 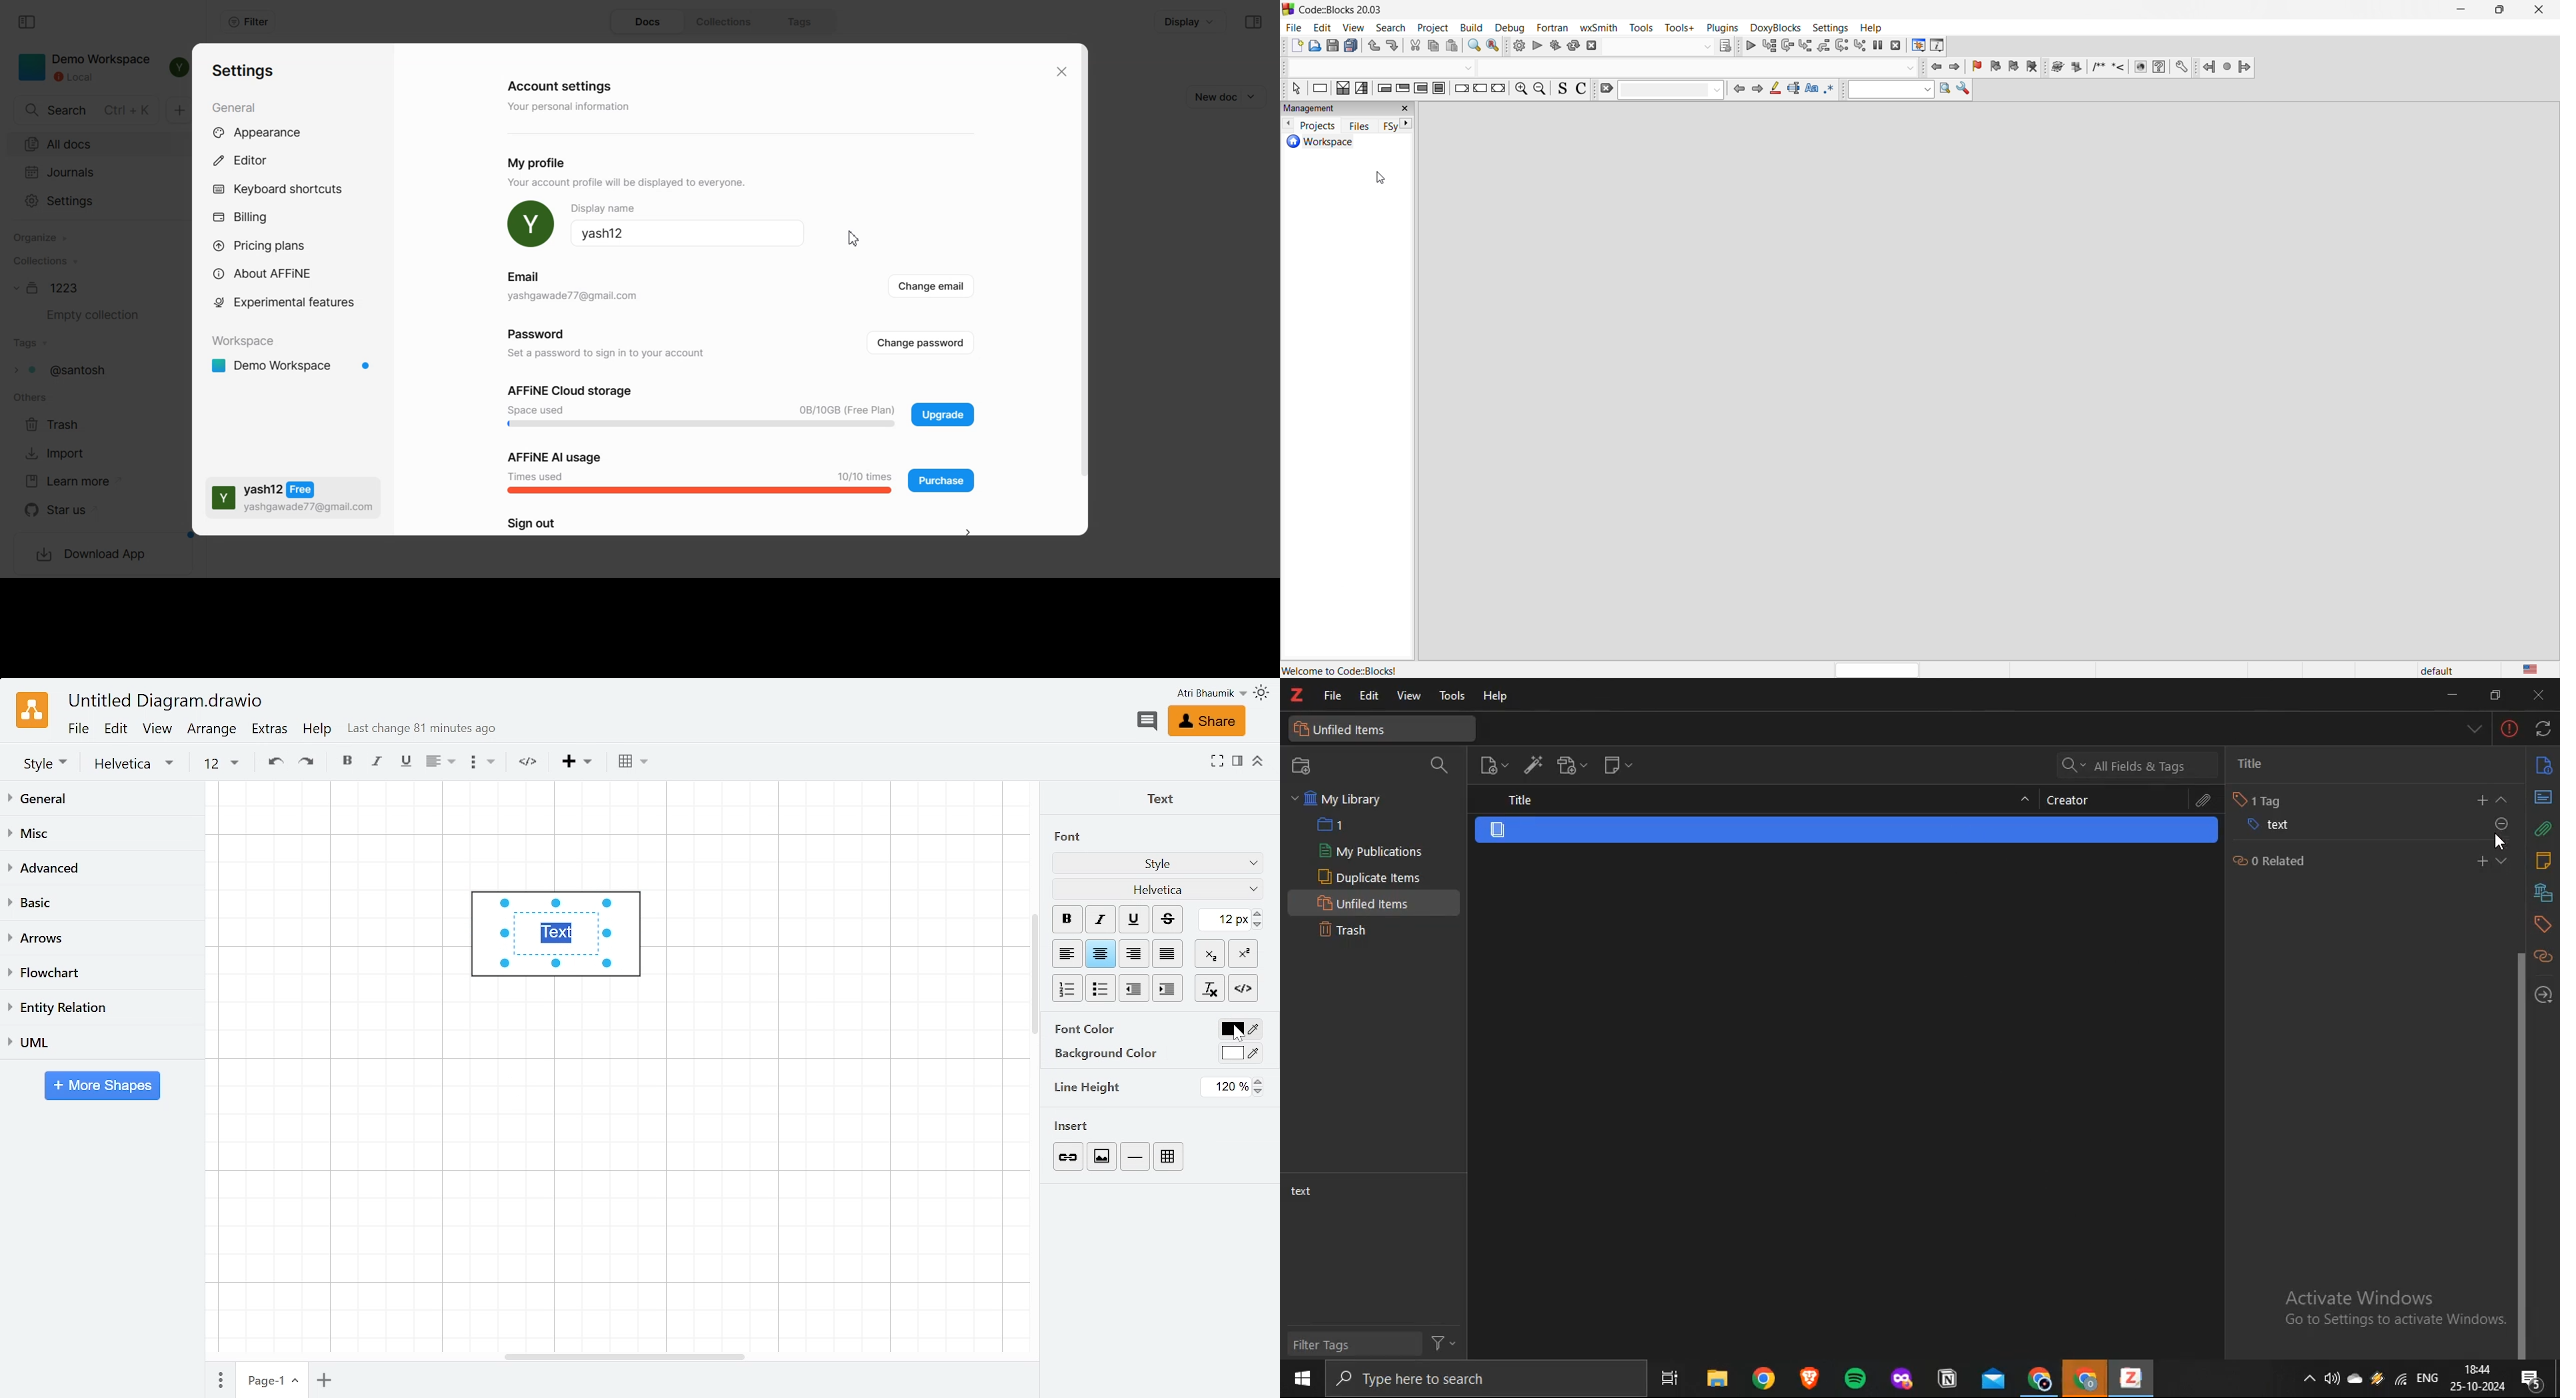 What do you see at coordinates (687, 207) in the screenshot?
I see `Display name` at bounding box center [687, 207].